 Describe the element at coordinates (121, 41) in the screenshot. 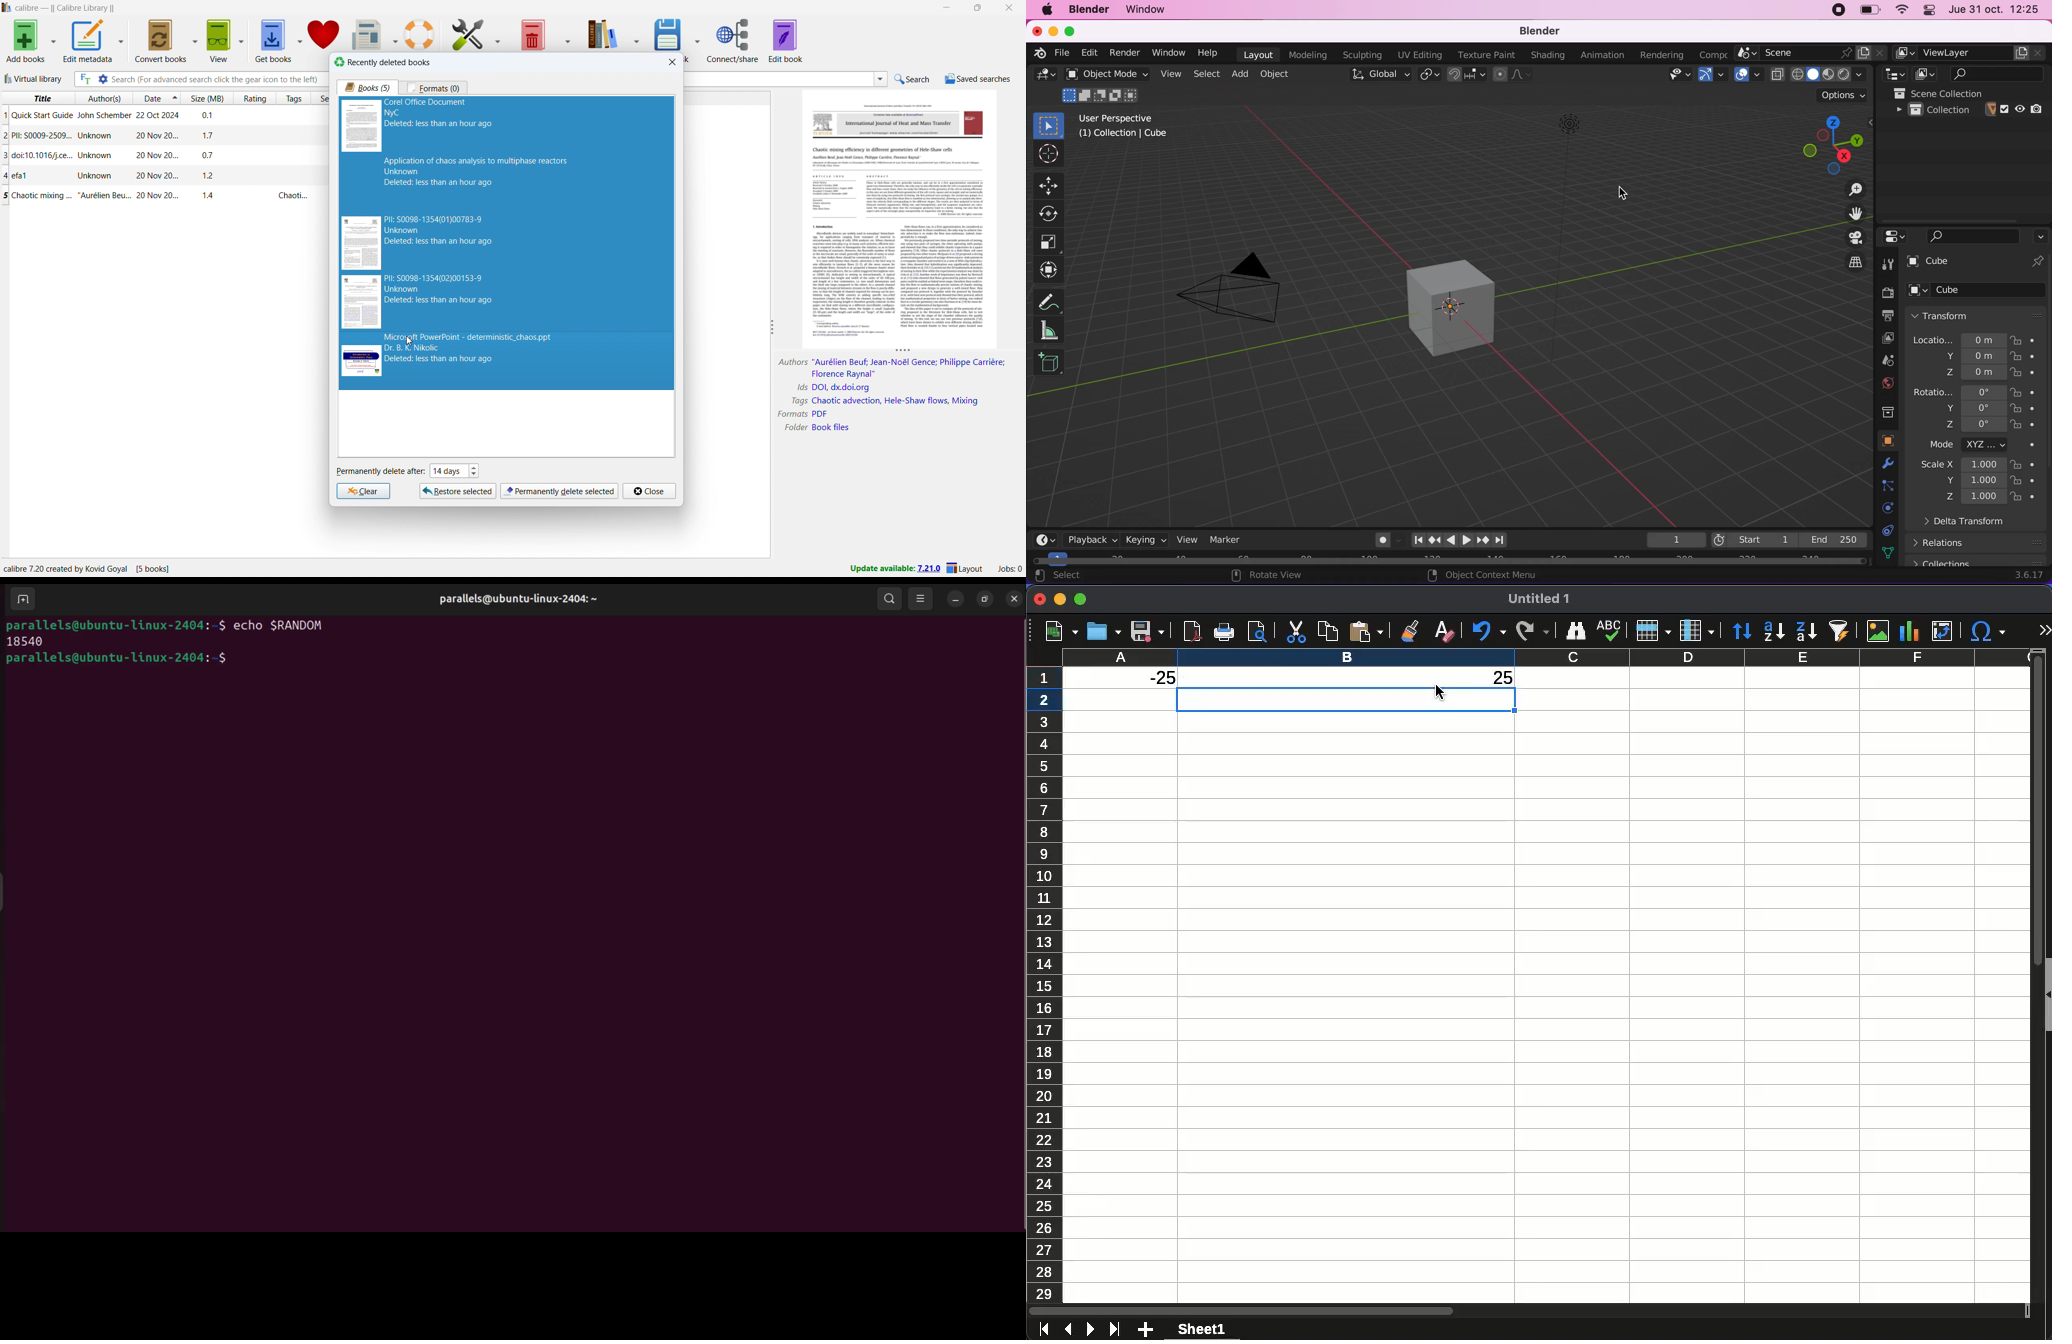

I see `edit metadata options` at that location.